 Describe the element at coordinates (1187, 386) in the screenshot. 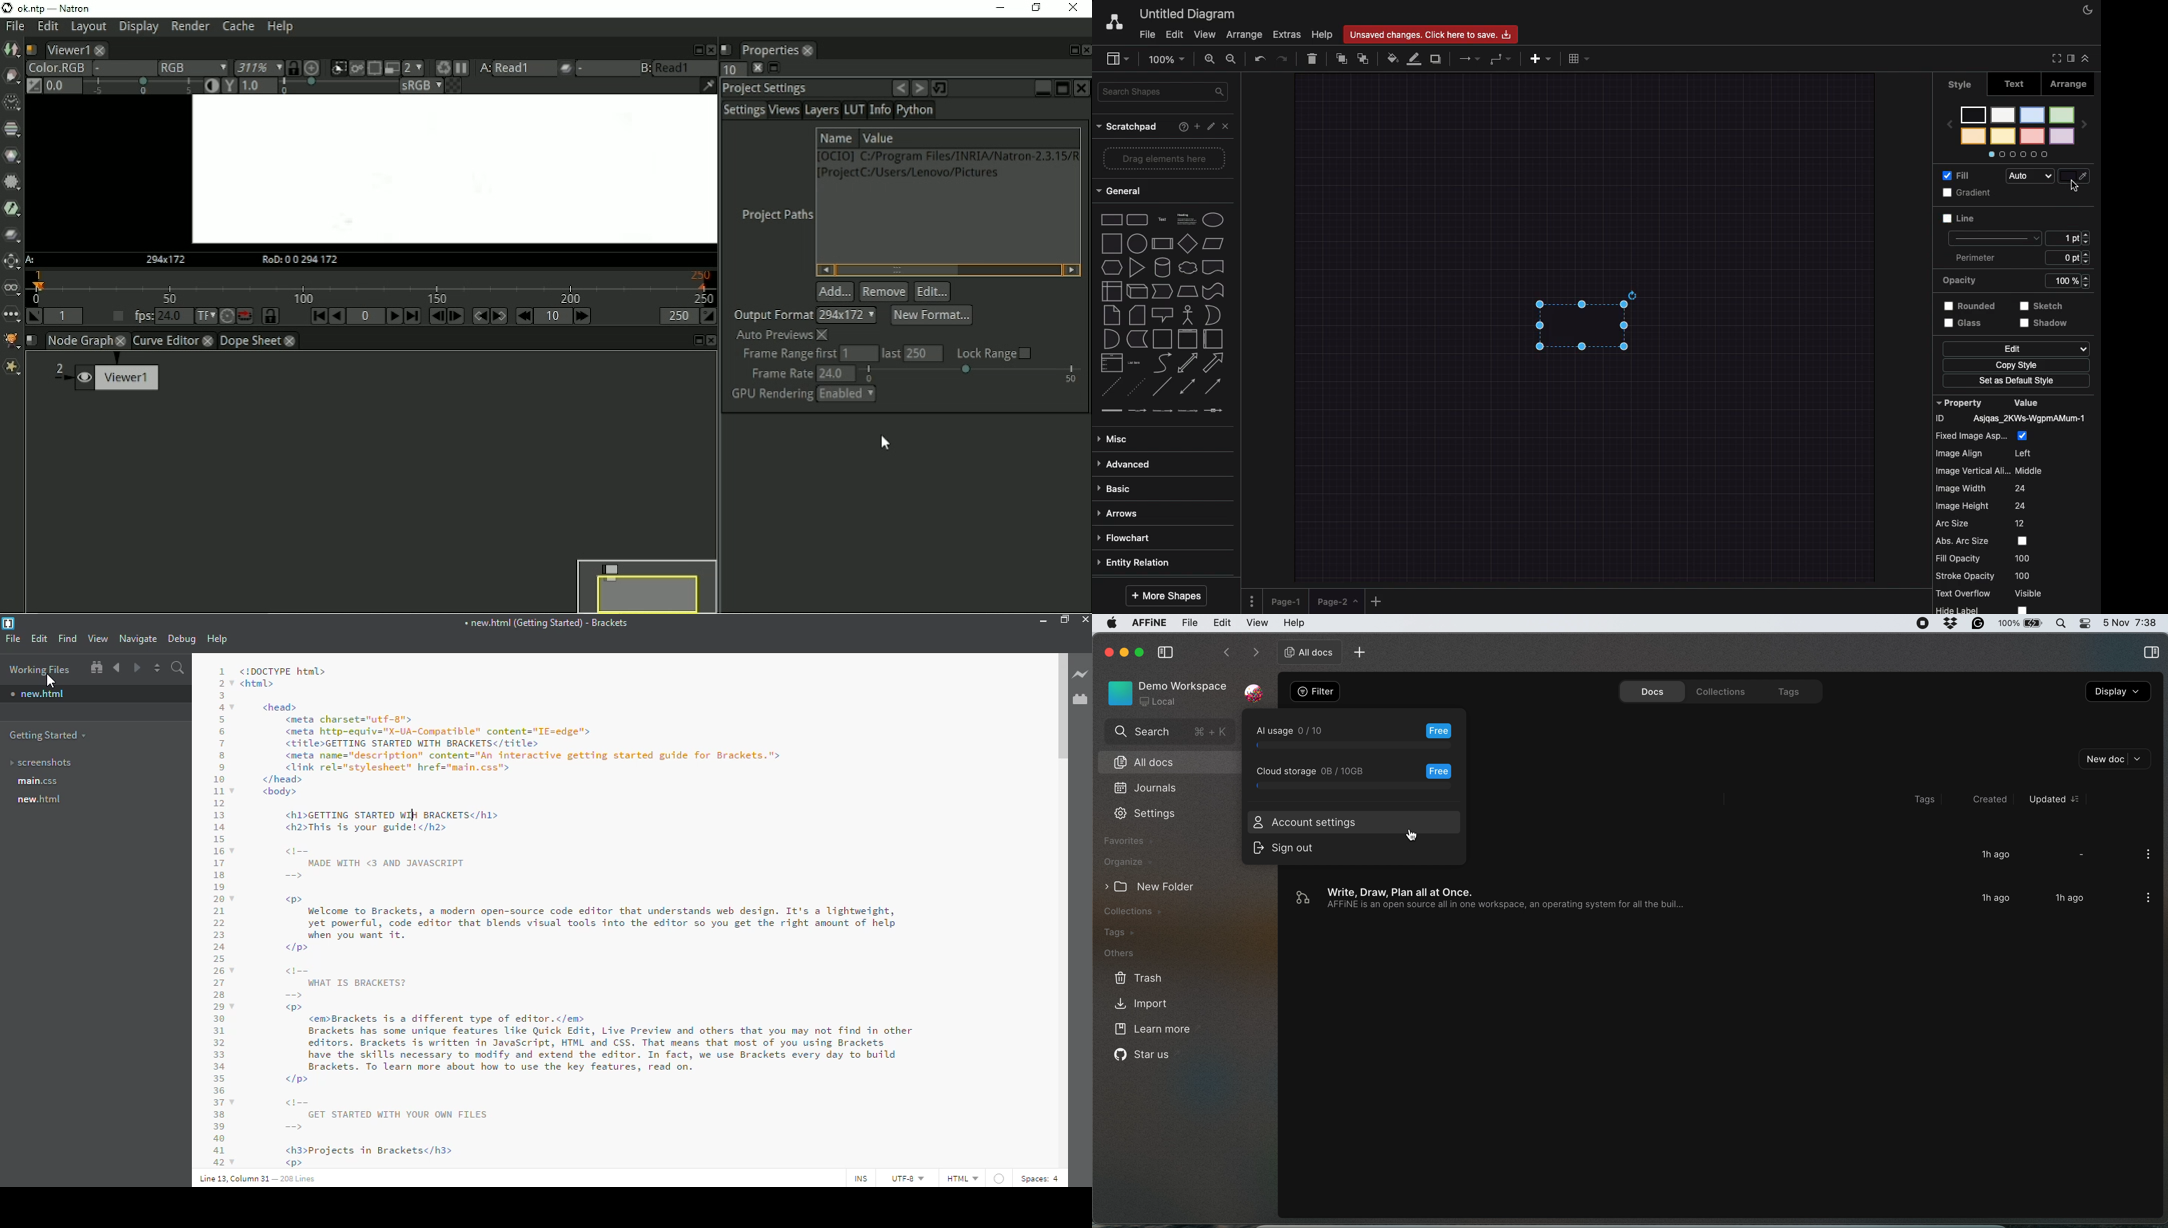

I see `bidirectional connector` at that location.